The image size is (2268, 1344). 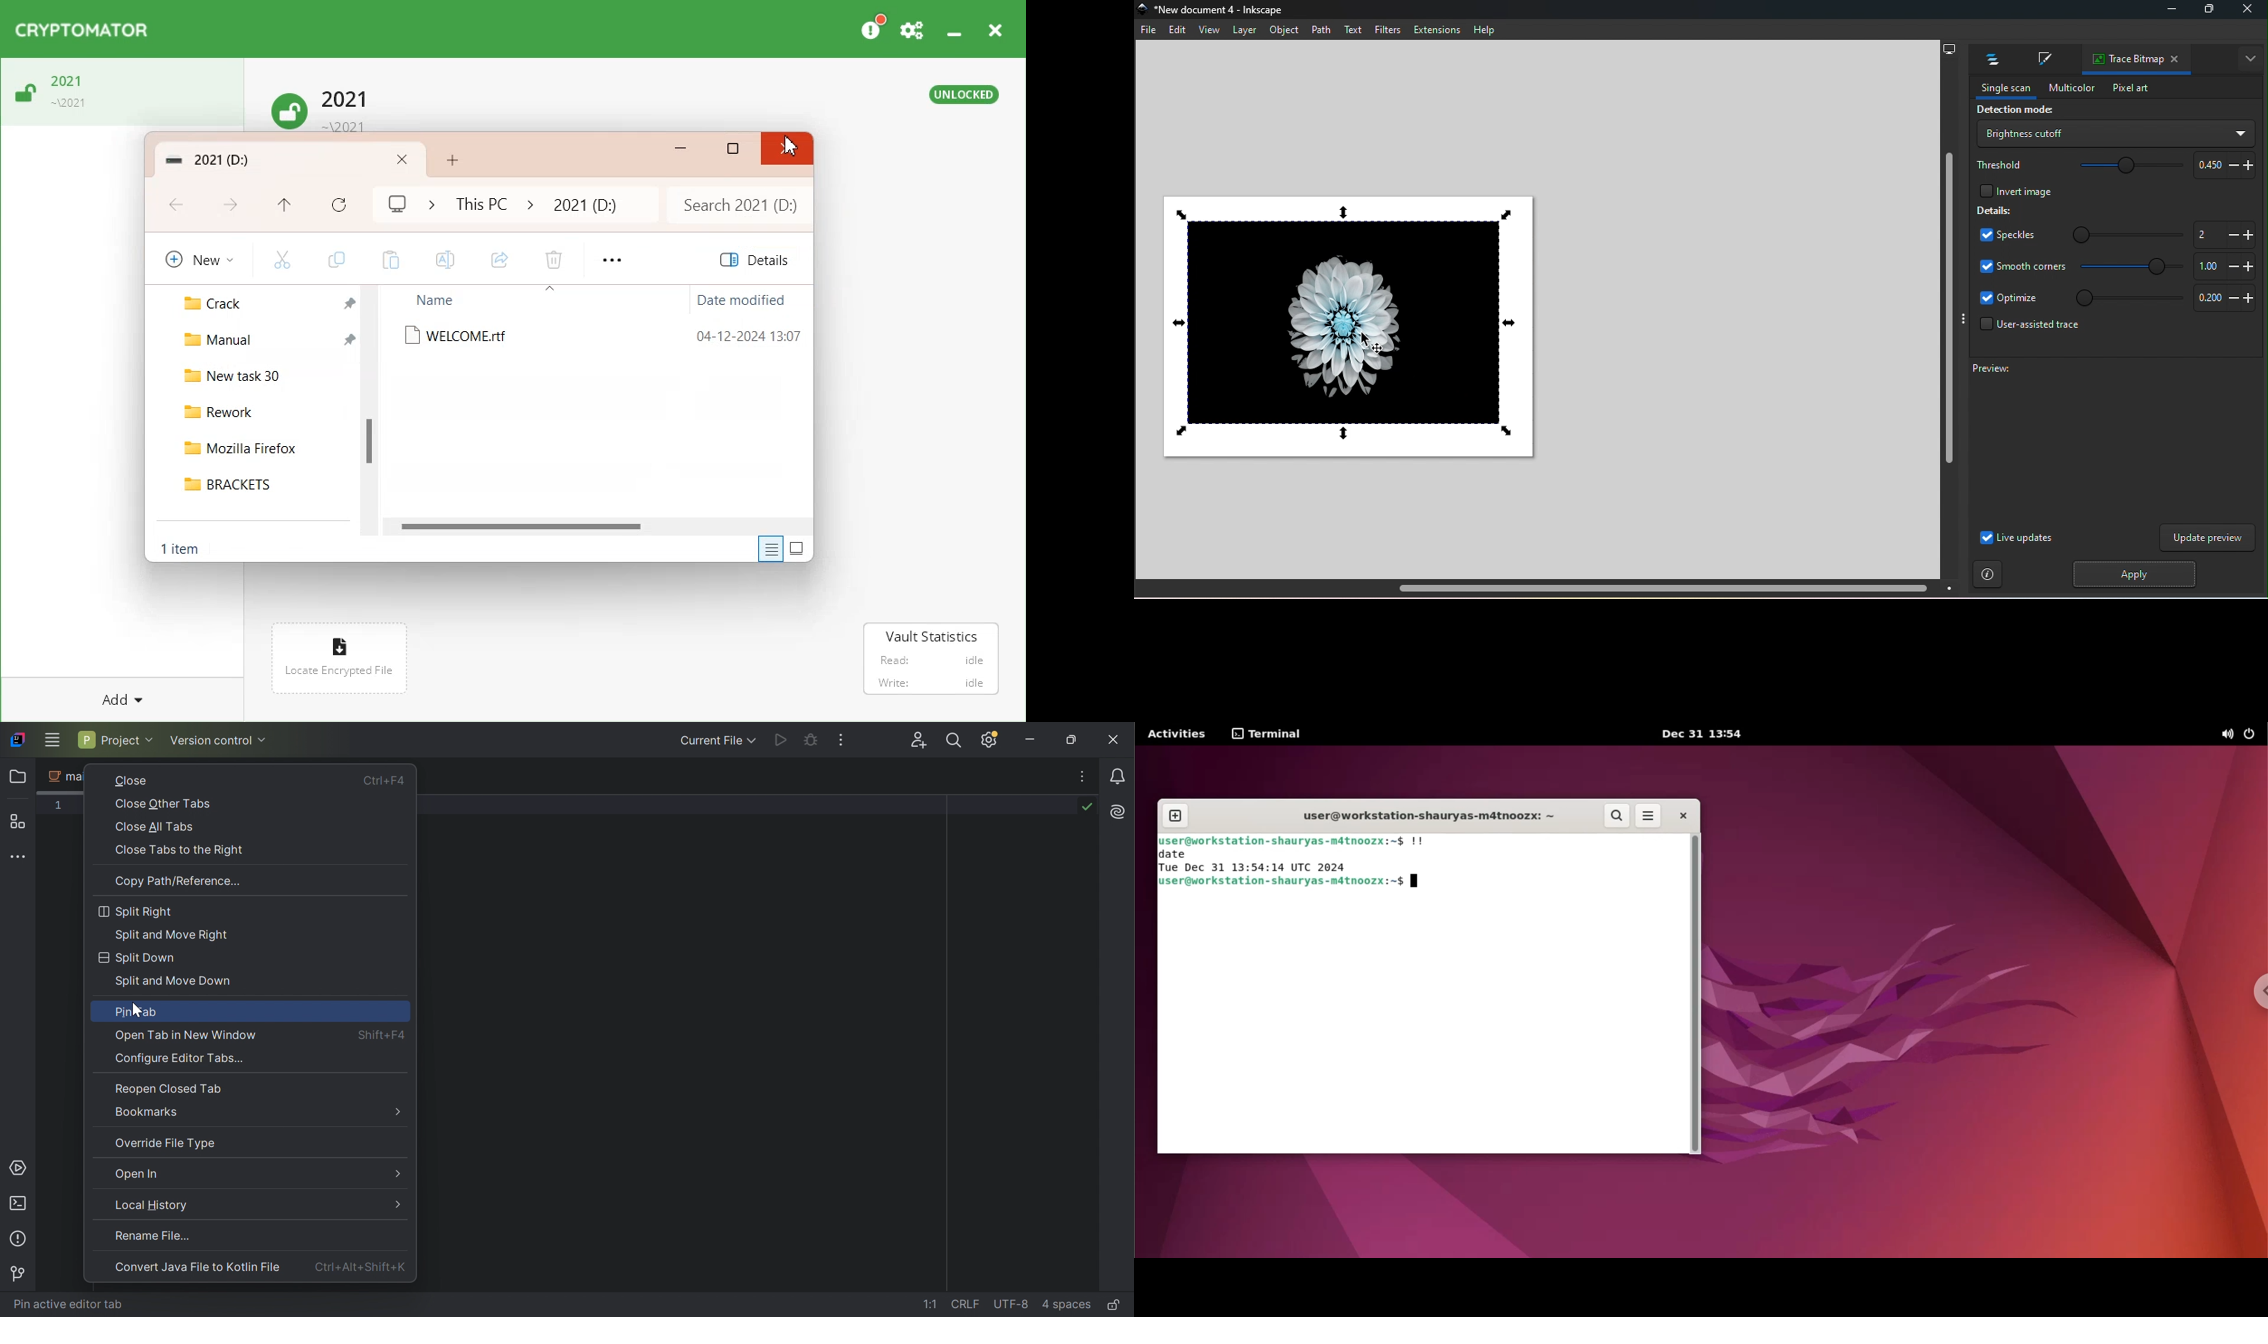 I want to click on Increase or decrease slide bar, so click(x=2221, y=234).